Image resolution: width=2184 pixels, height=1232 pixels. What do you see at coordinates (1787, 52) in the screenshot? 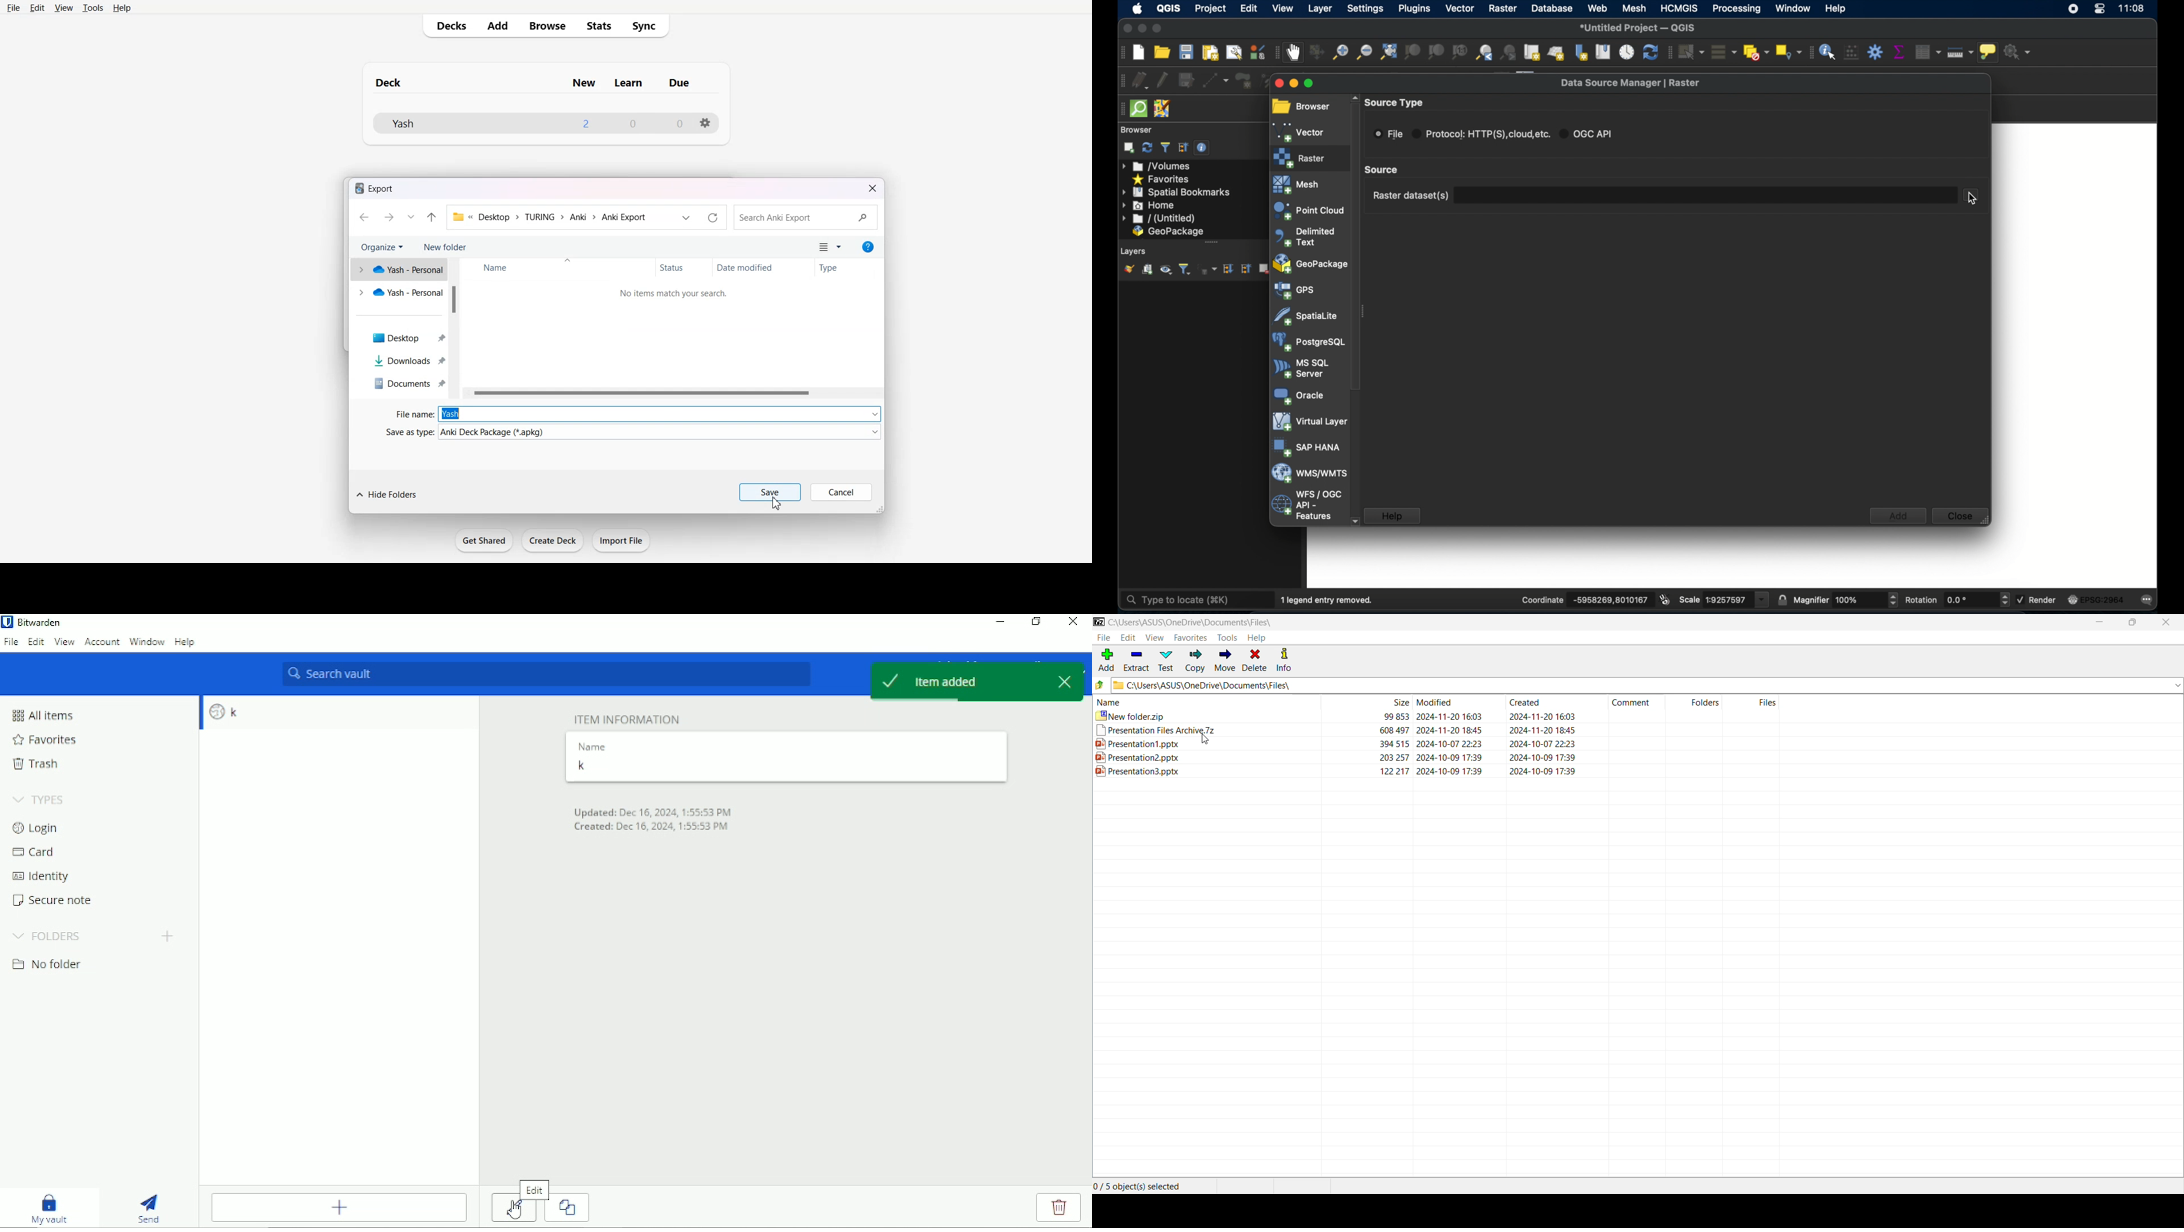
I see `select by location` at bounding box center [1787, 52].